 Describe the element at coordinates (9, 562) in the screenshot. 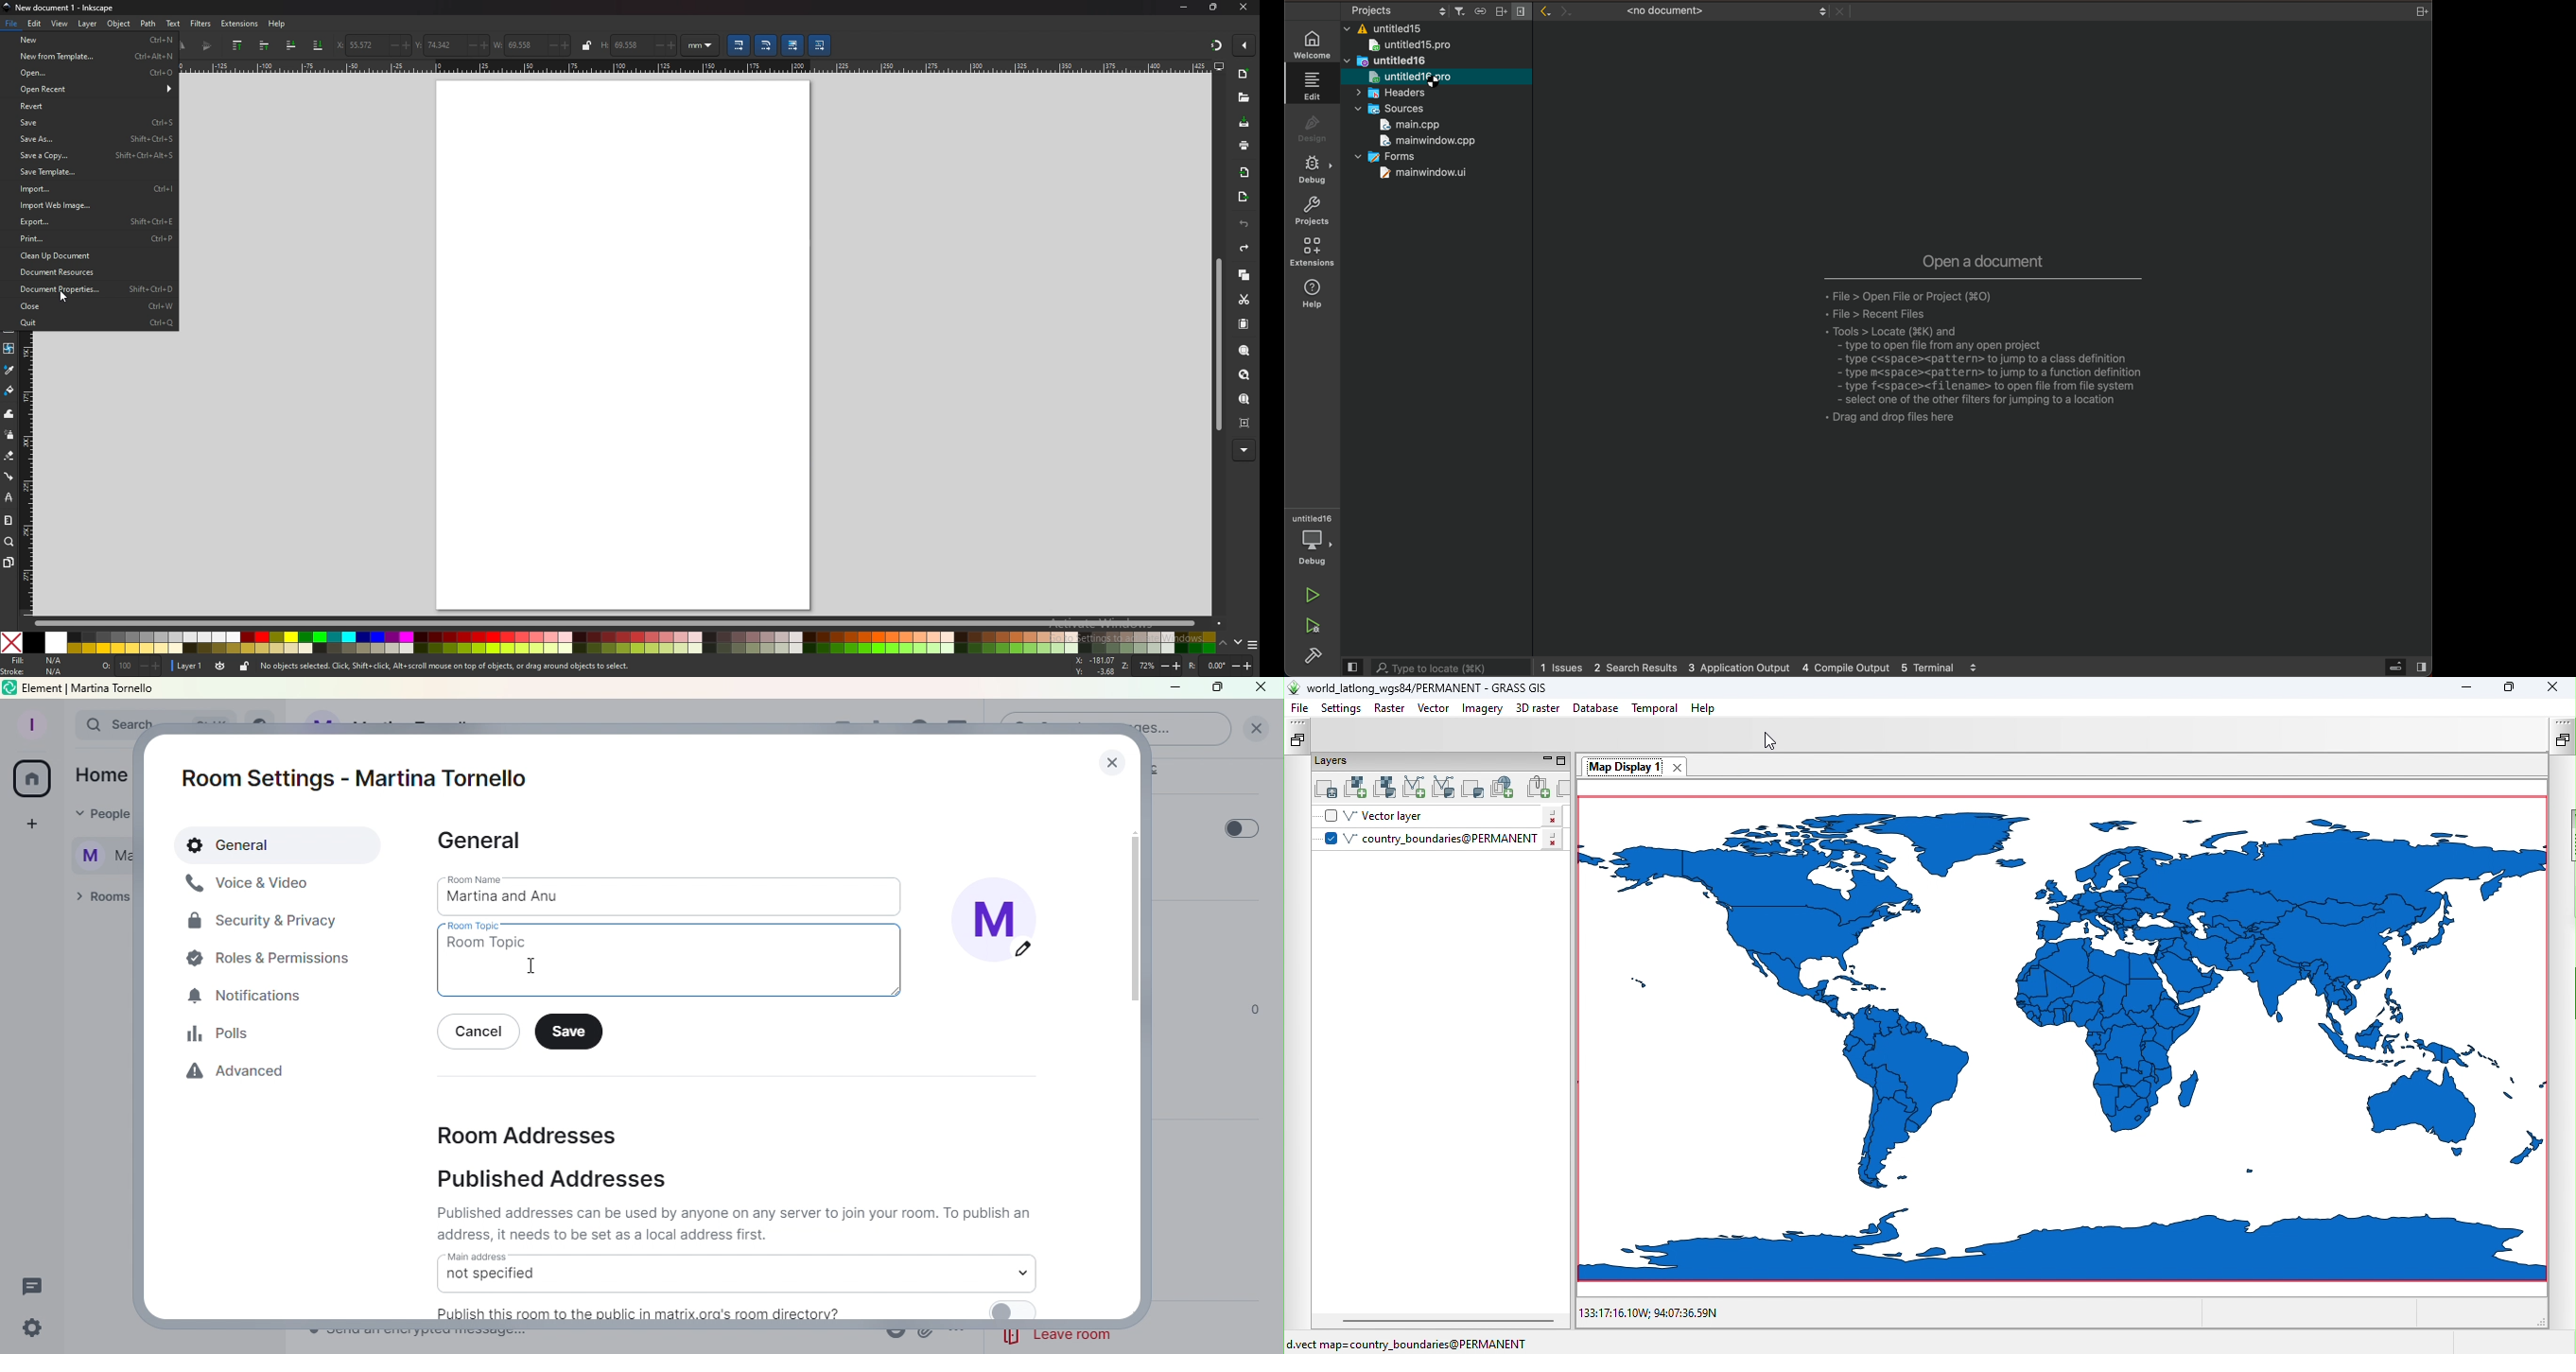

I see `pages` at that location.